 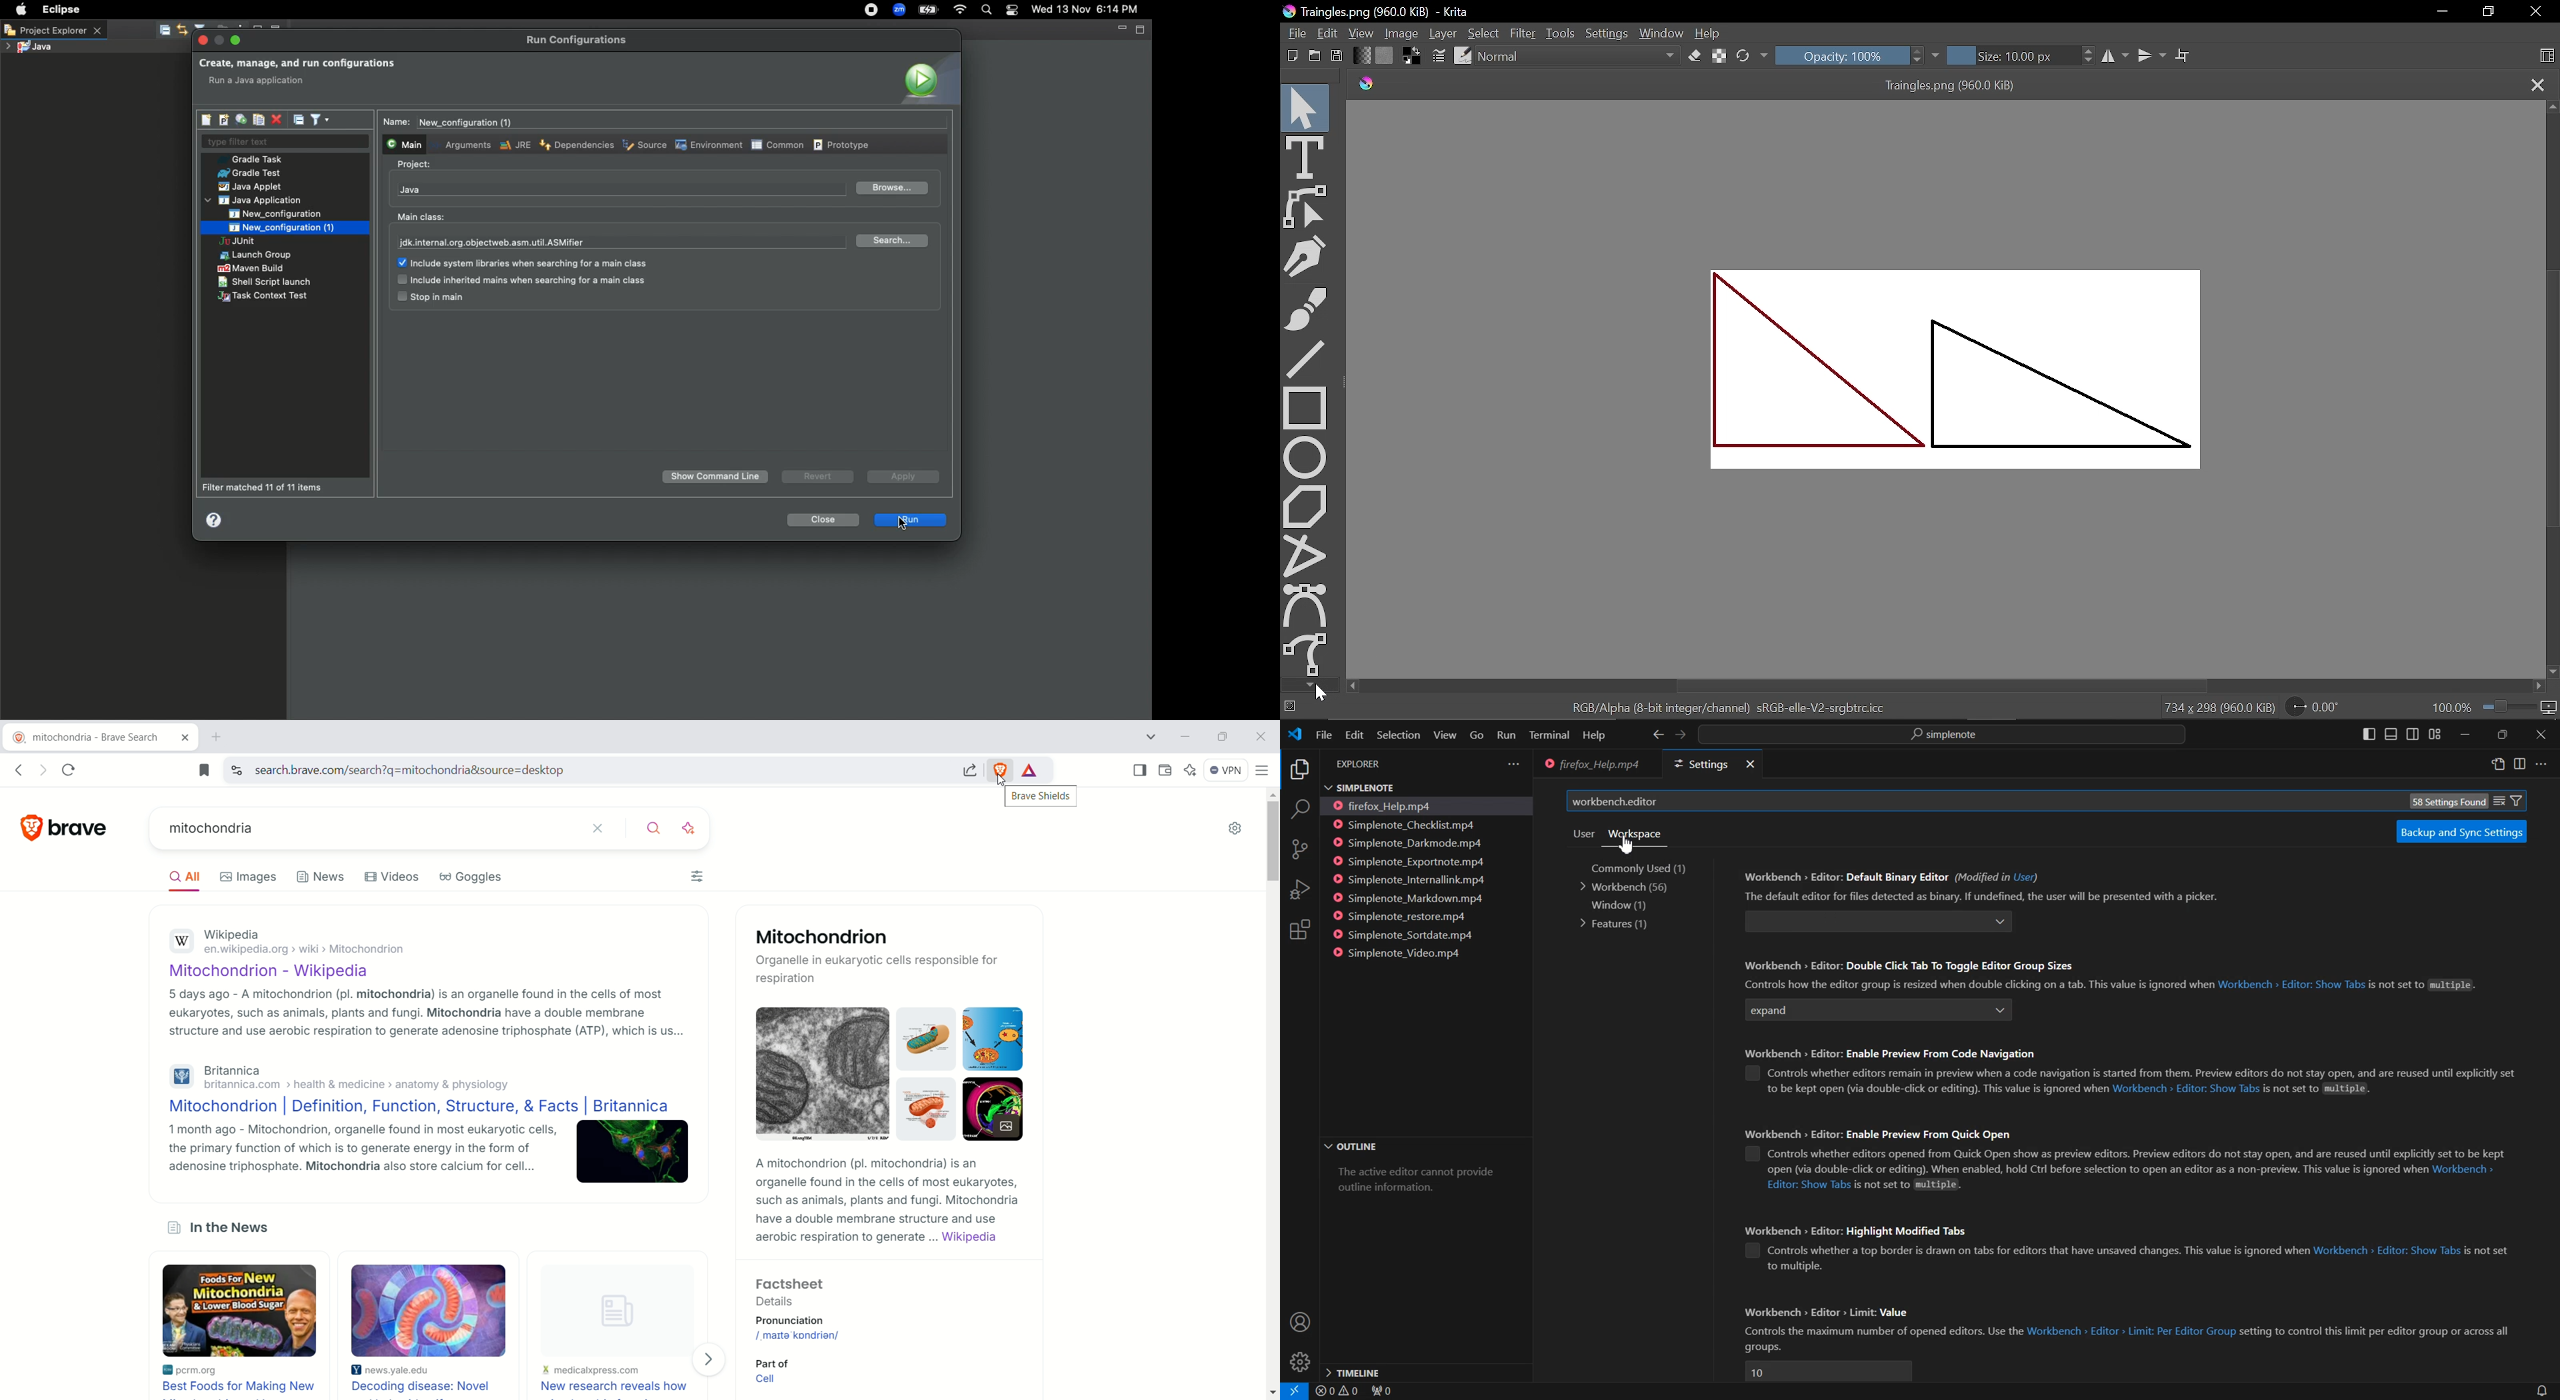 I want to click on Fill pattern, so click(x=1385, y=56).